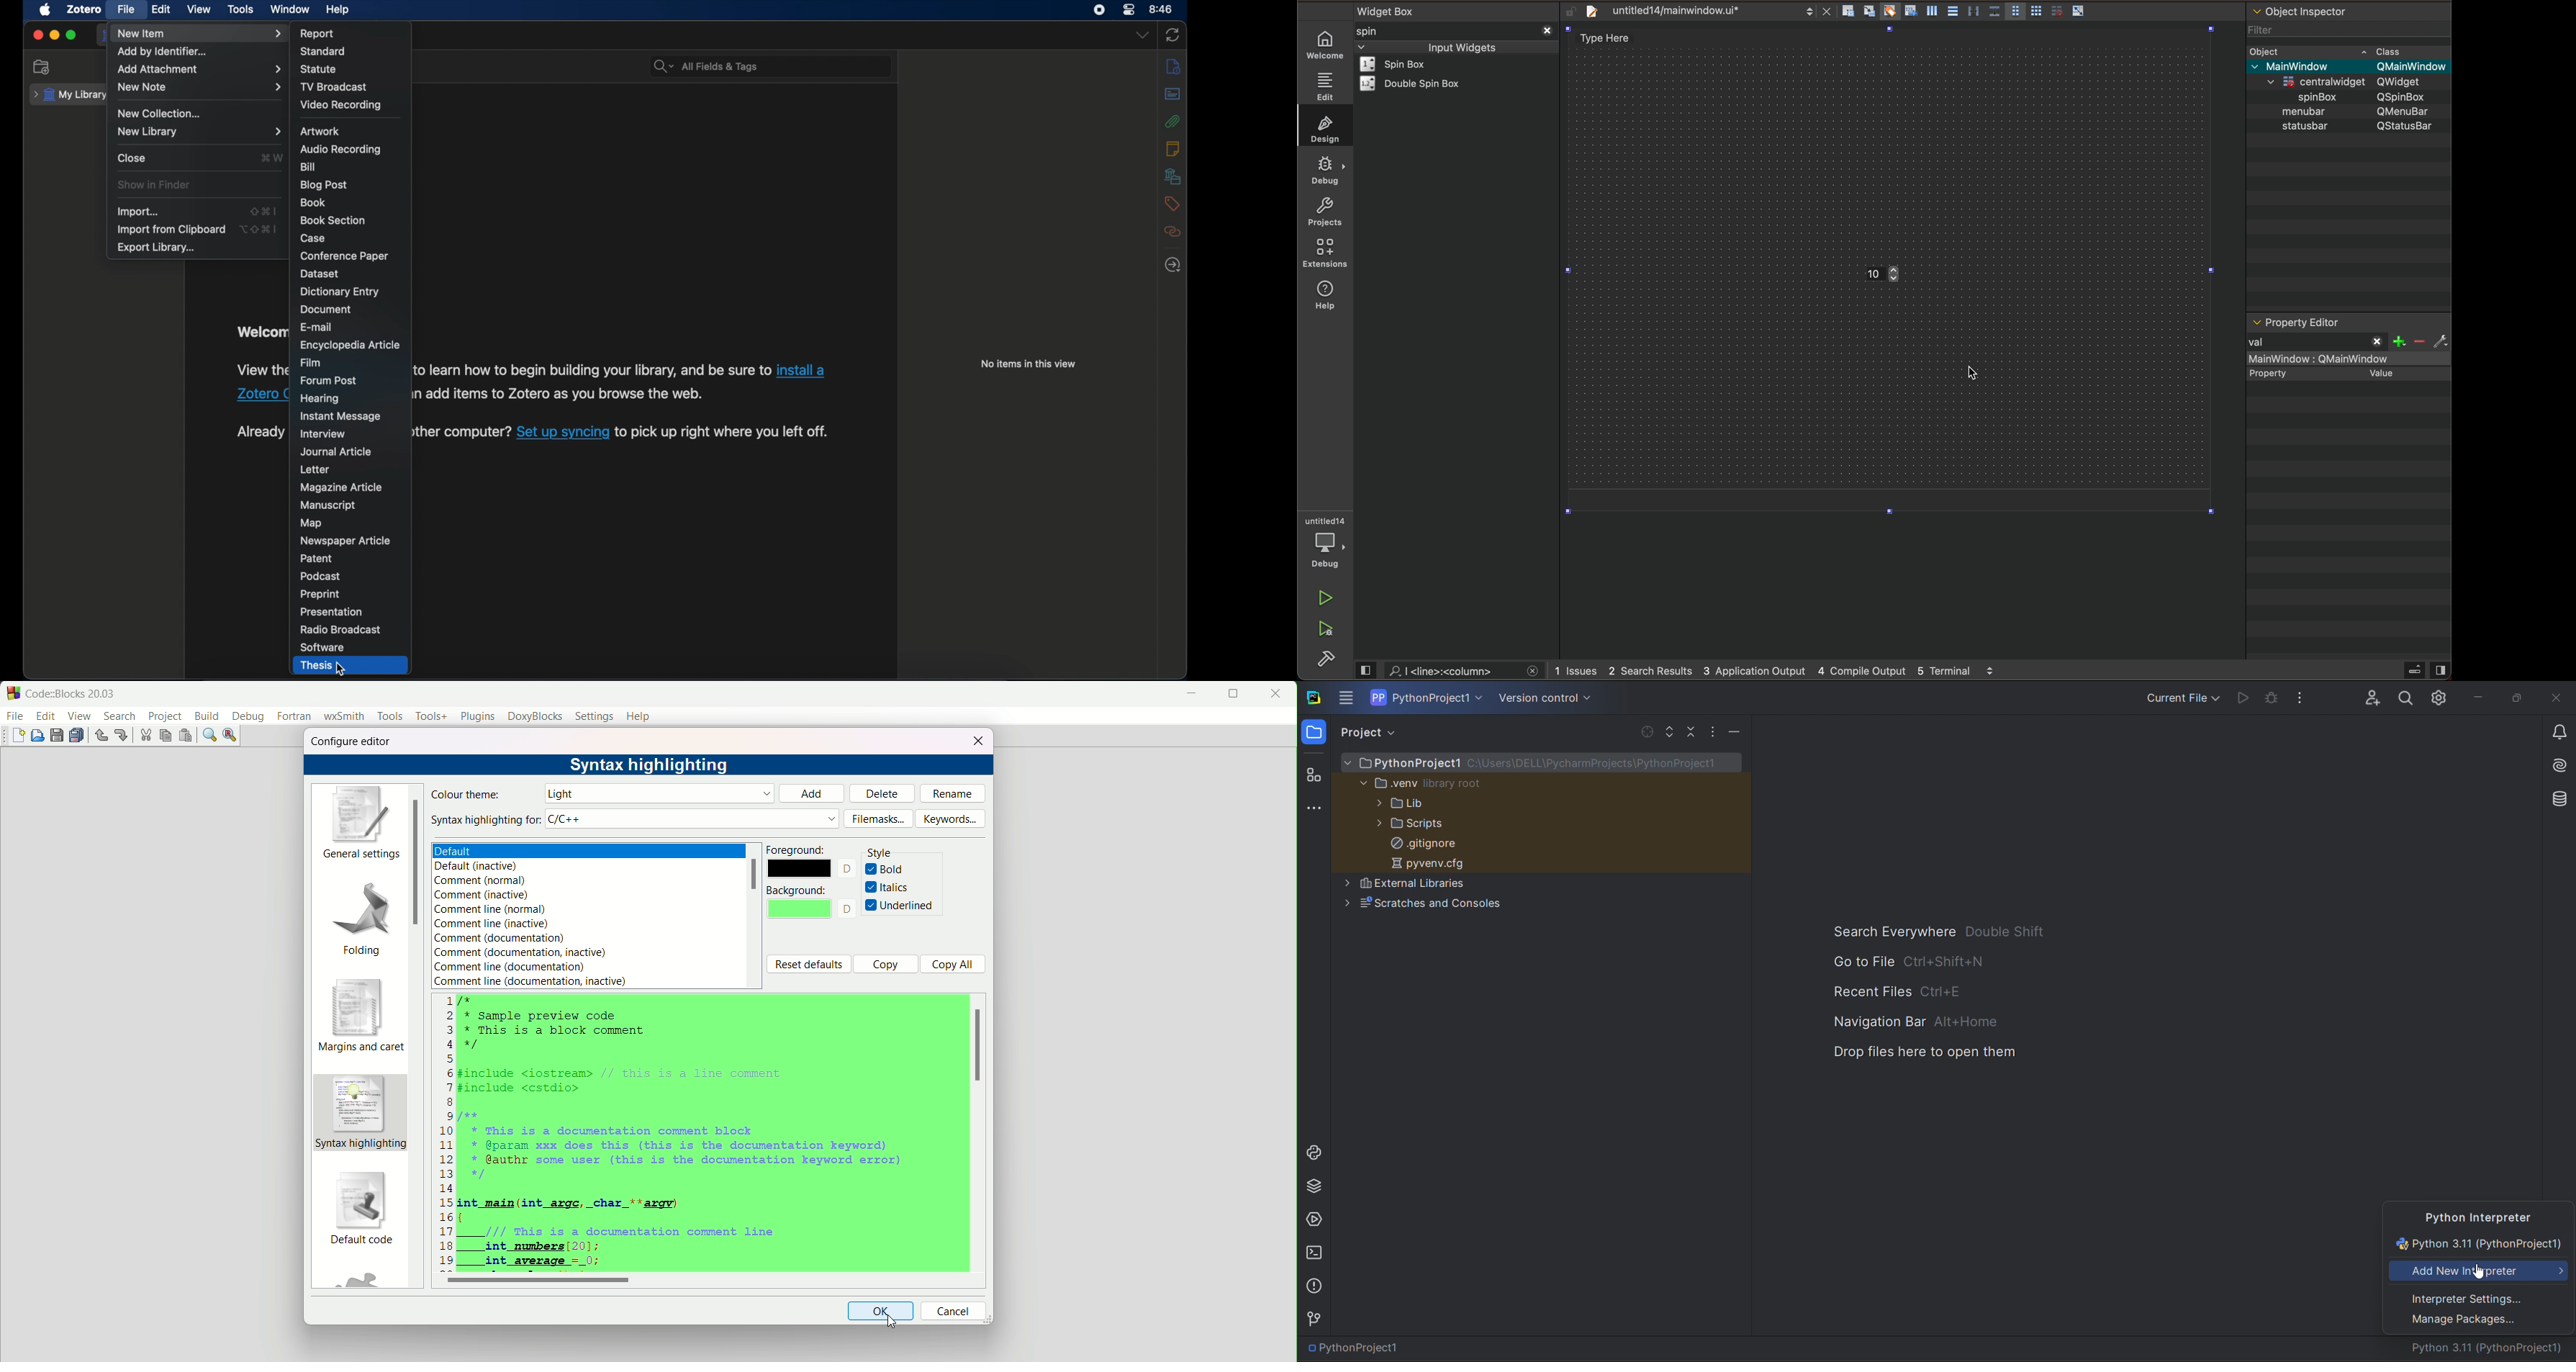 Image resolution: width=2576 pixels, height=1372 pixels. Describe the element at coordinates (1173, 66) in the screenshot. I see `info` at that location.